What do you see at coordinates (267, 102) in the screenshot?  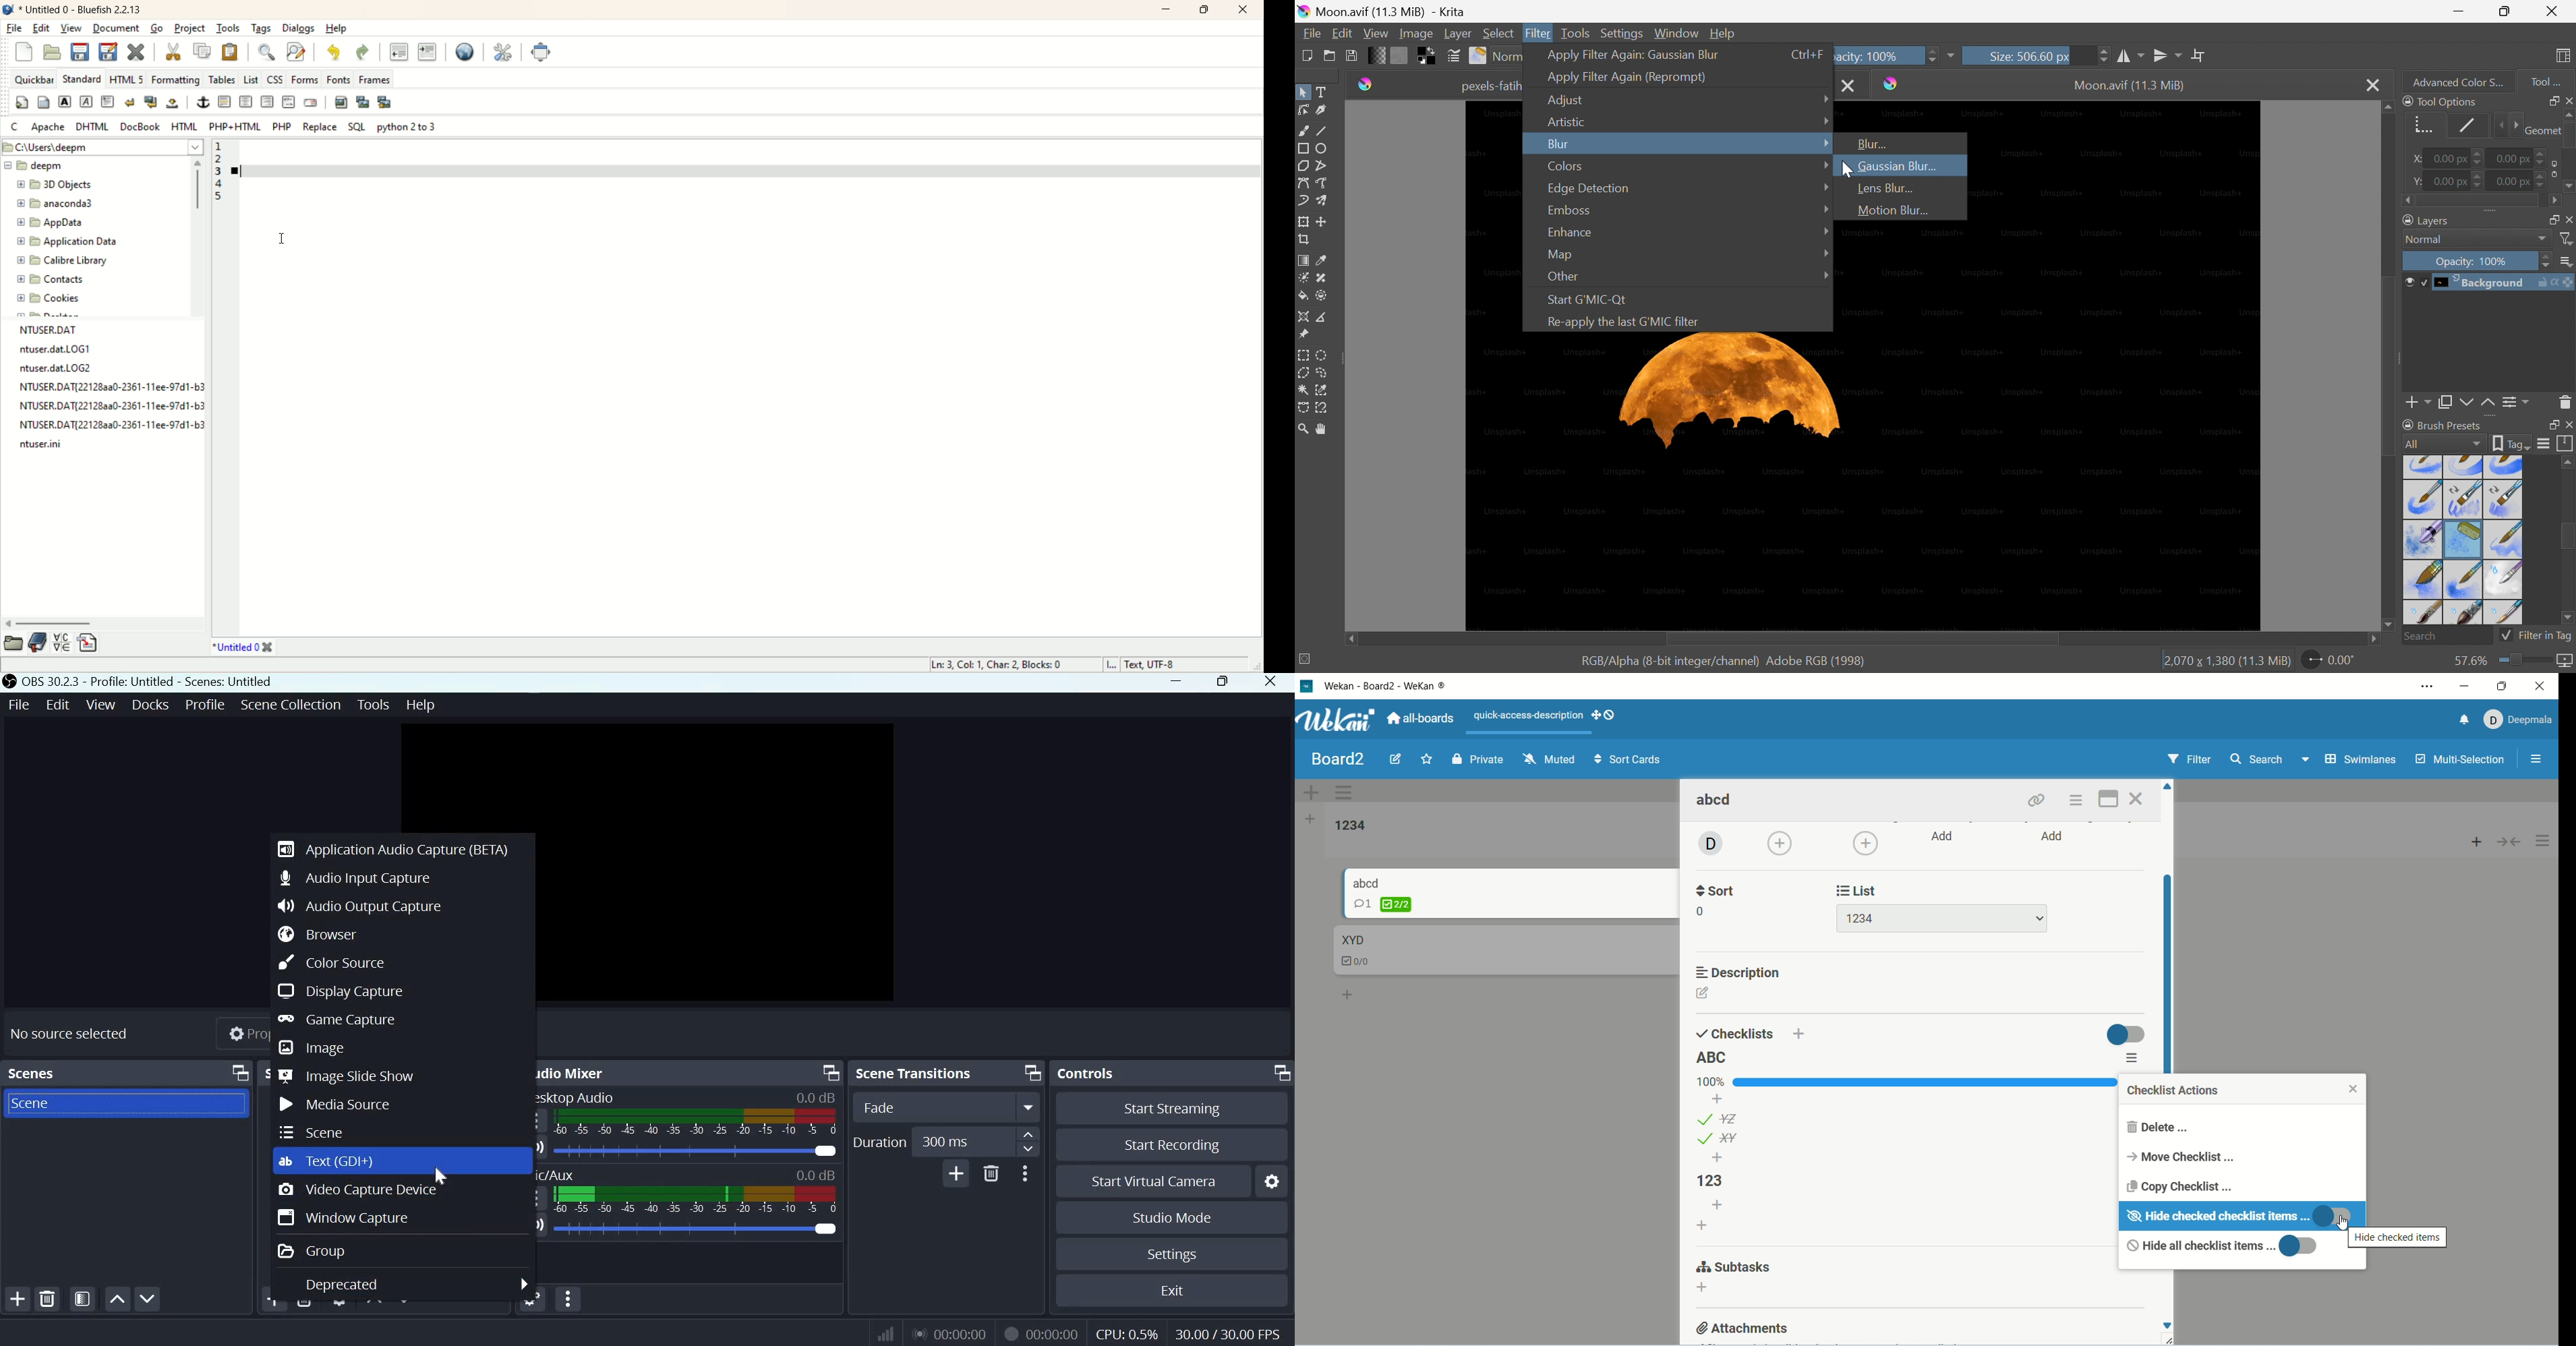 I see `right justify` at bounding box center [267, 102].